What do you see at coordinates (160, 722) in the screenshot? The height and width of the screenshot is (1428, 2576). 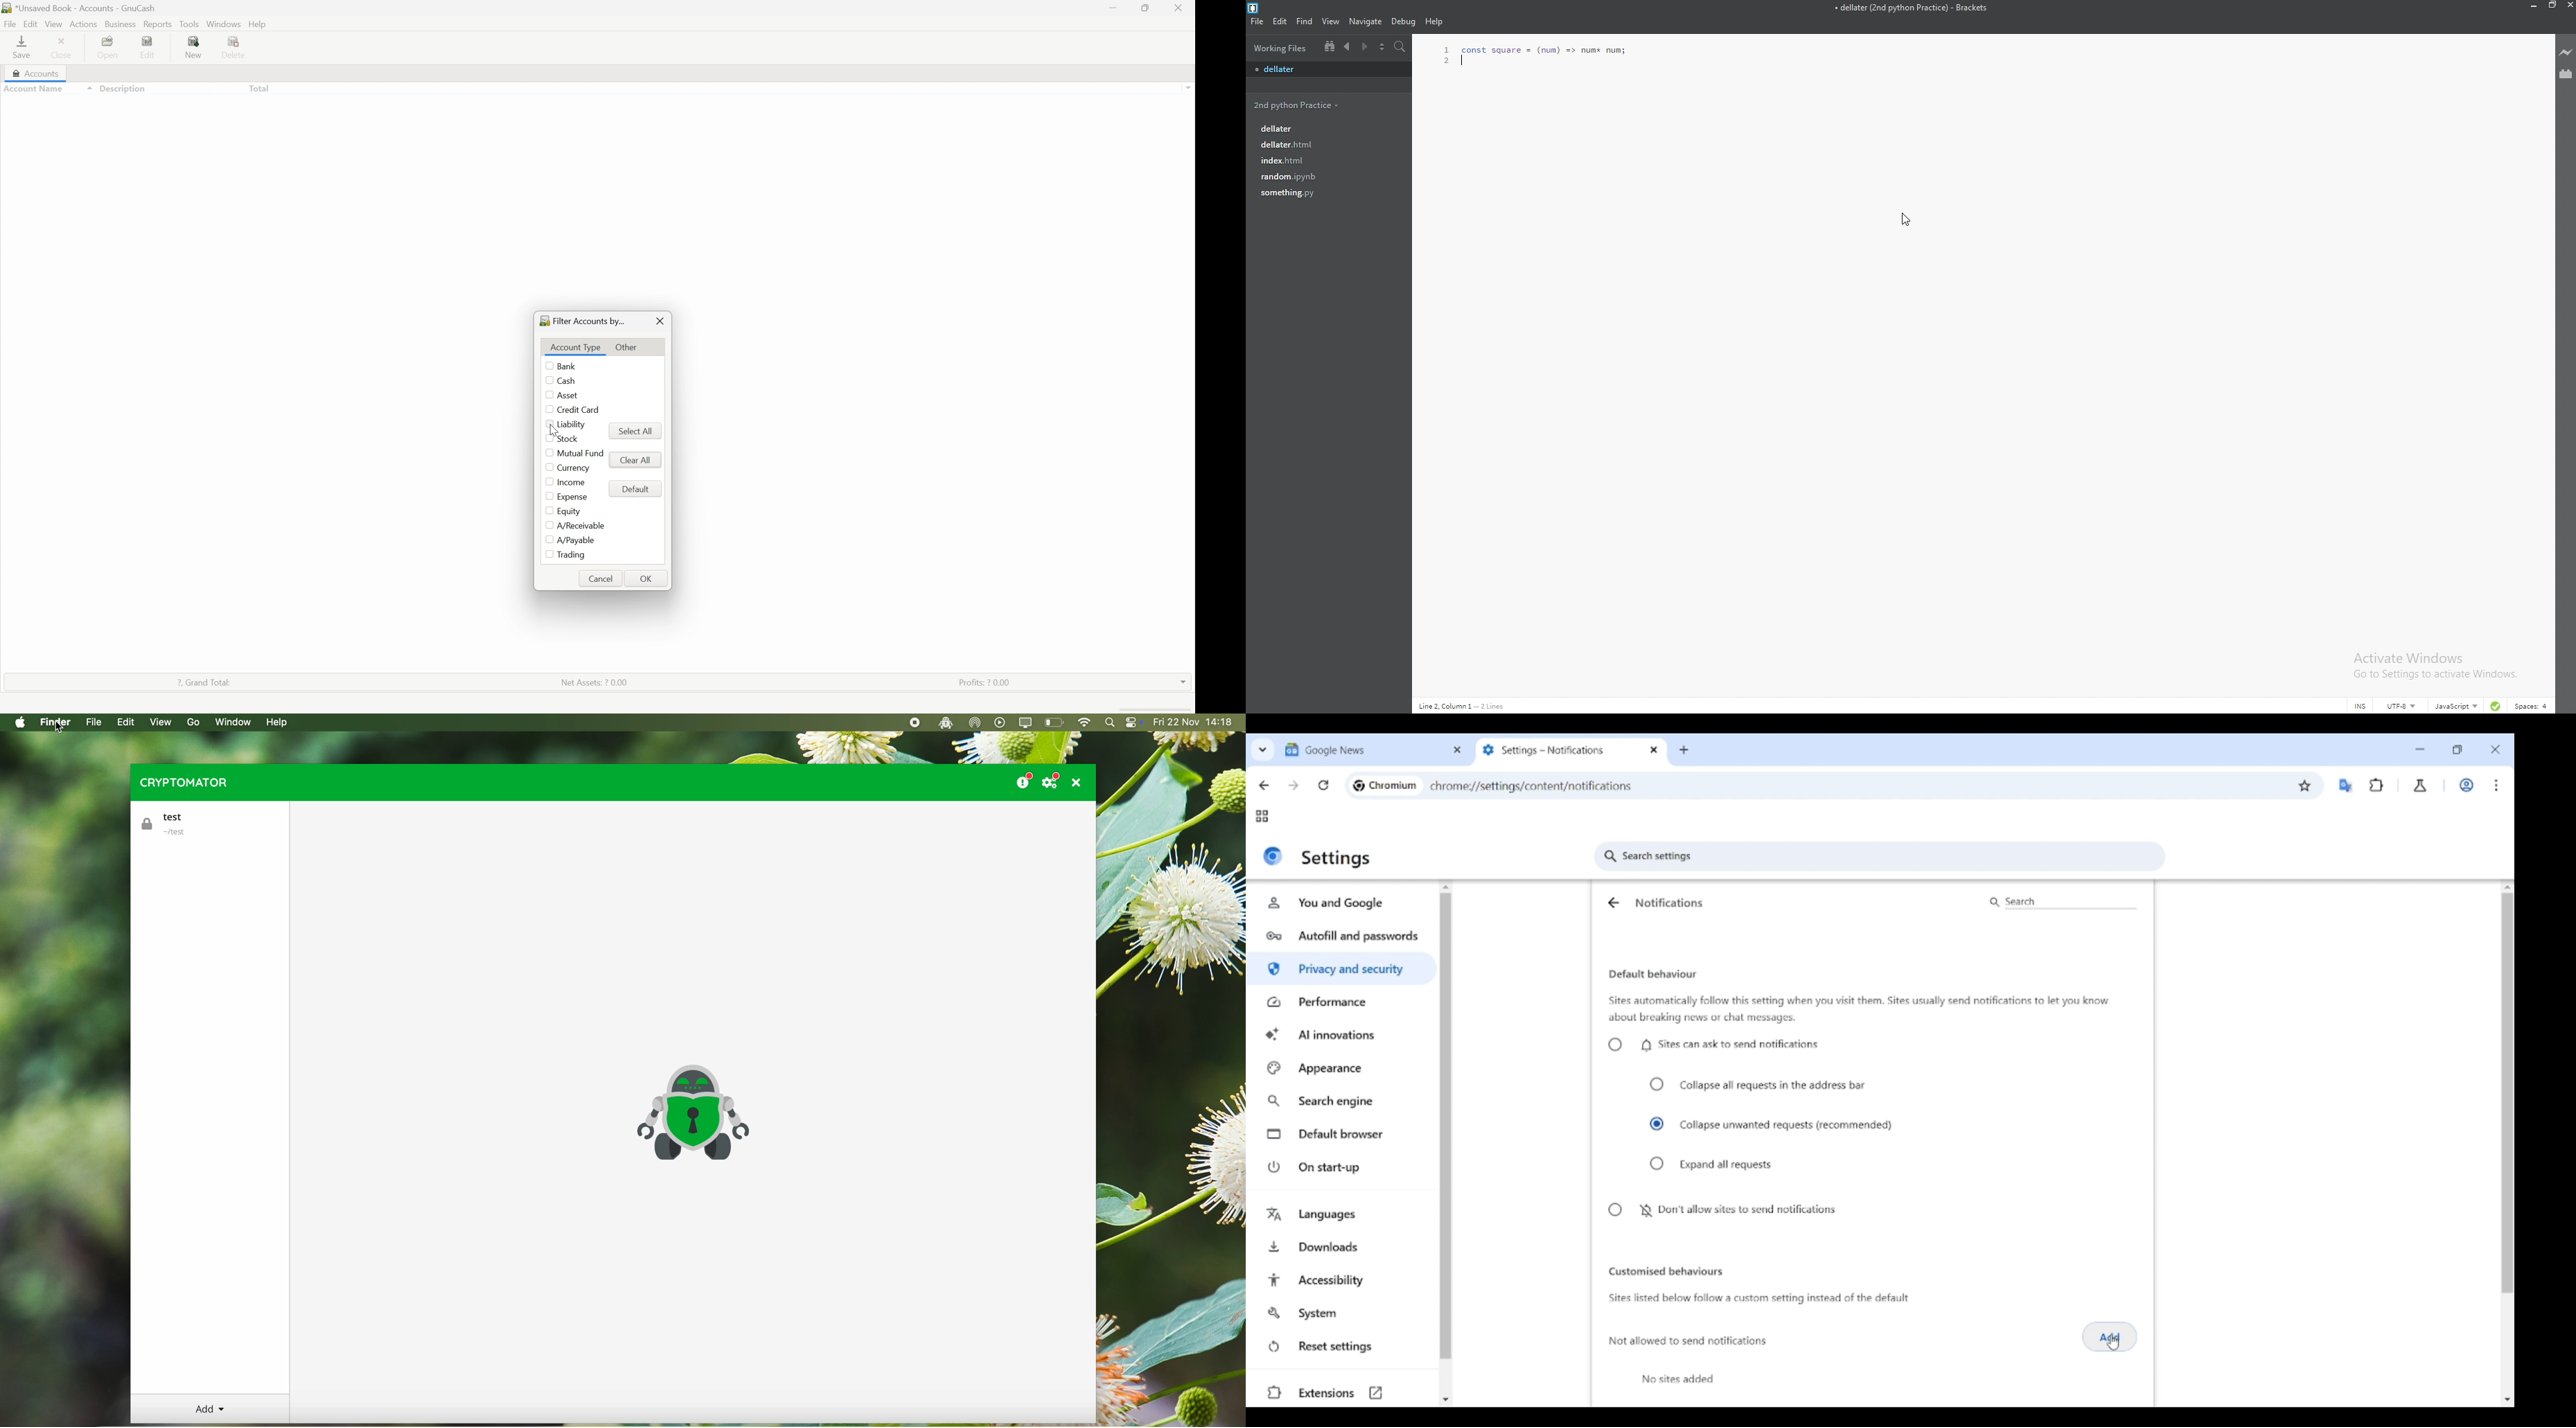 I see `view` at bounding box center [160, 722].